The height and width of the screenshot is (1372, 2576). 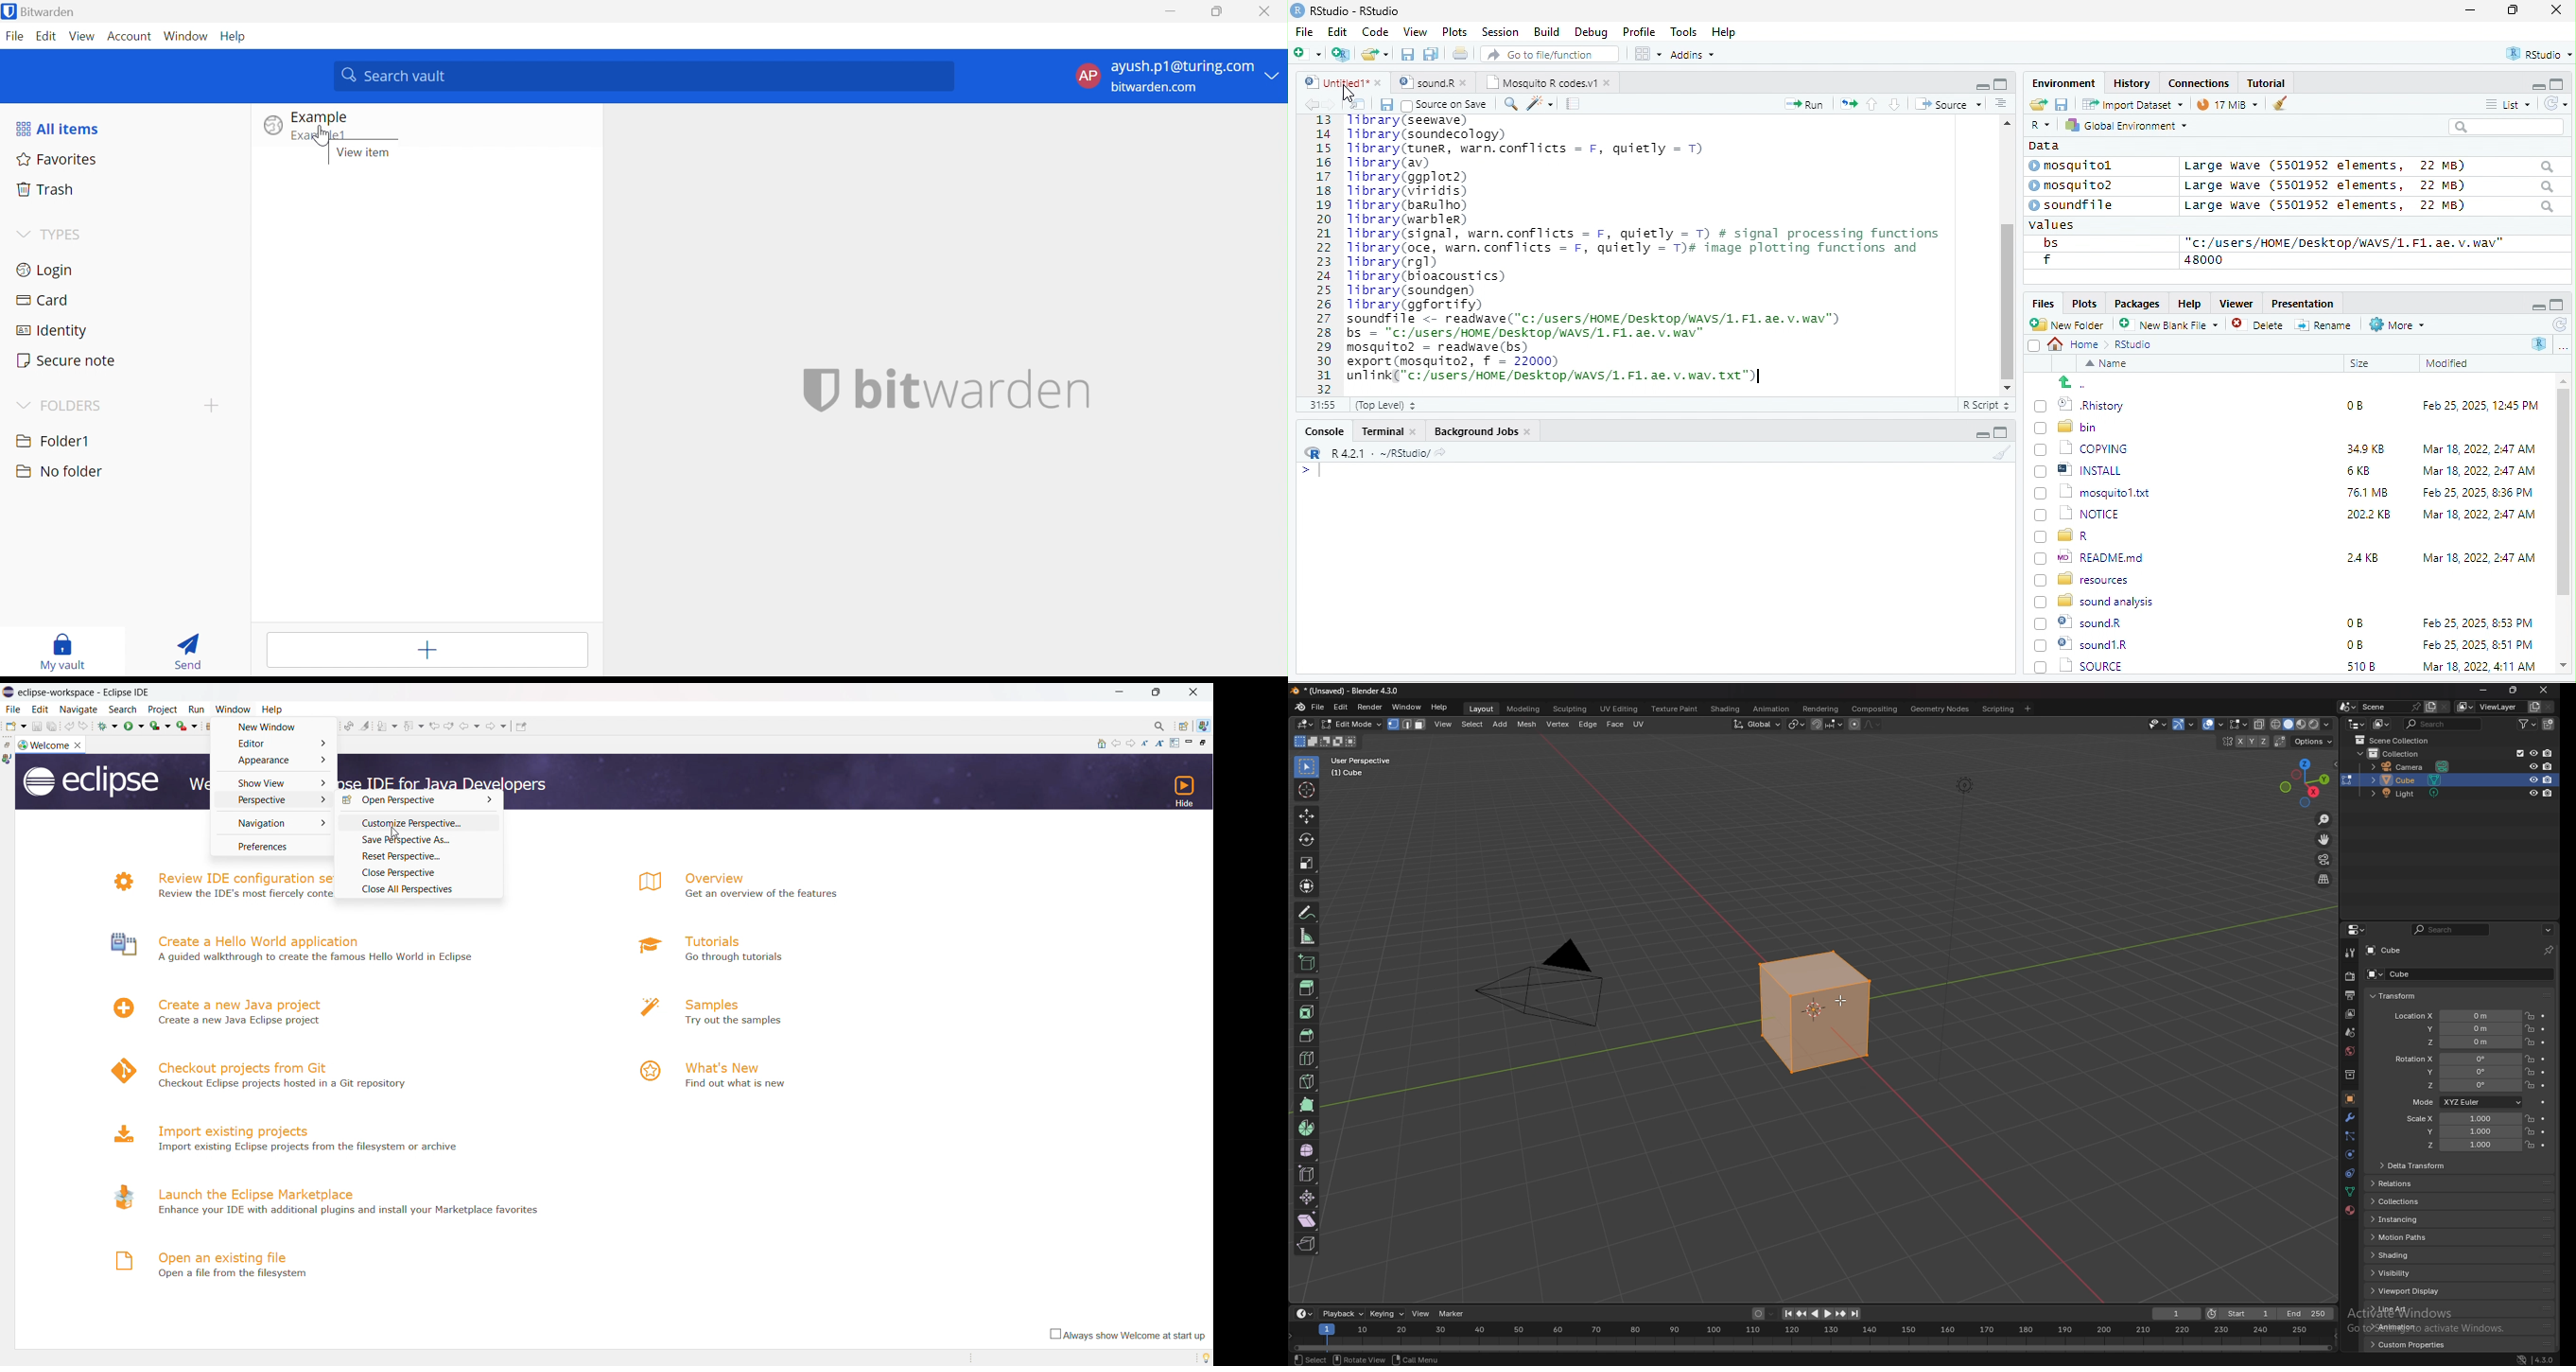 What do you see at coordinates (2358, 723) in the screenshot?
I see `editor type` at bounding box center [2358, 723].